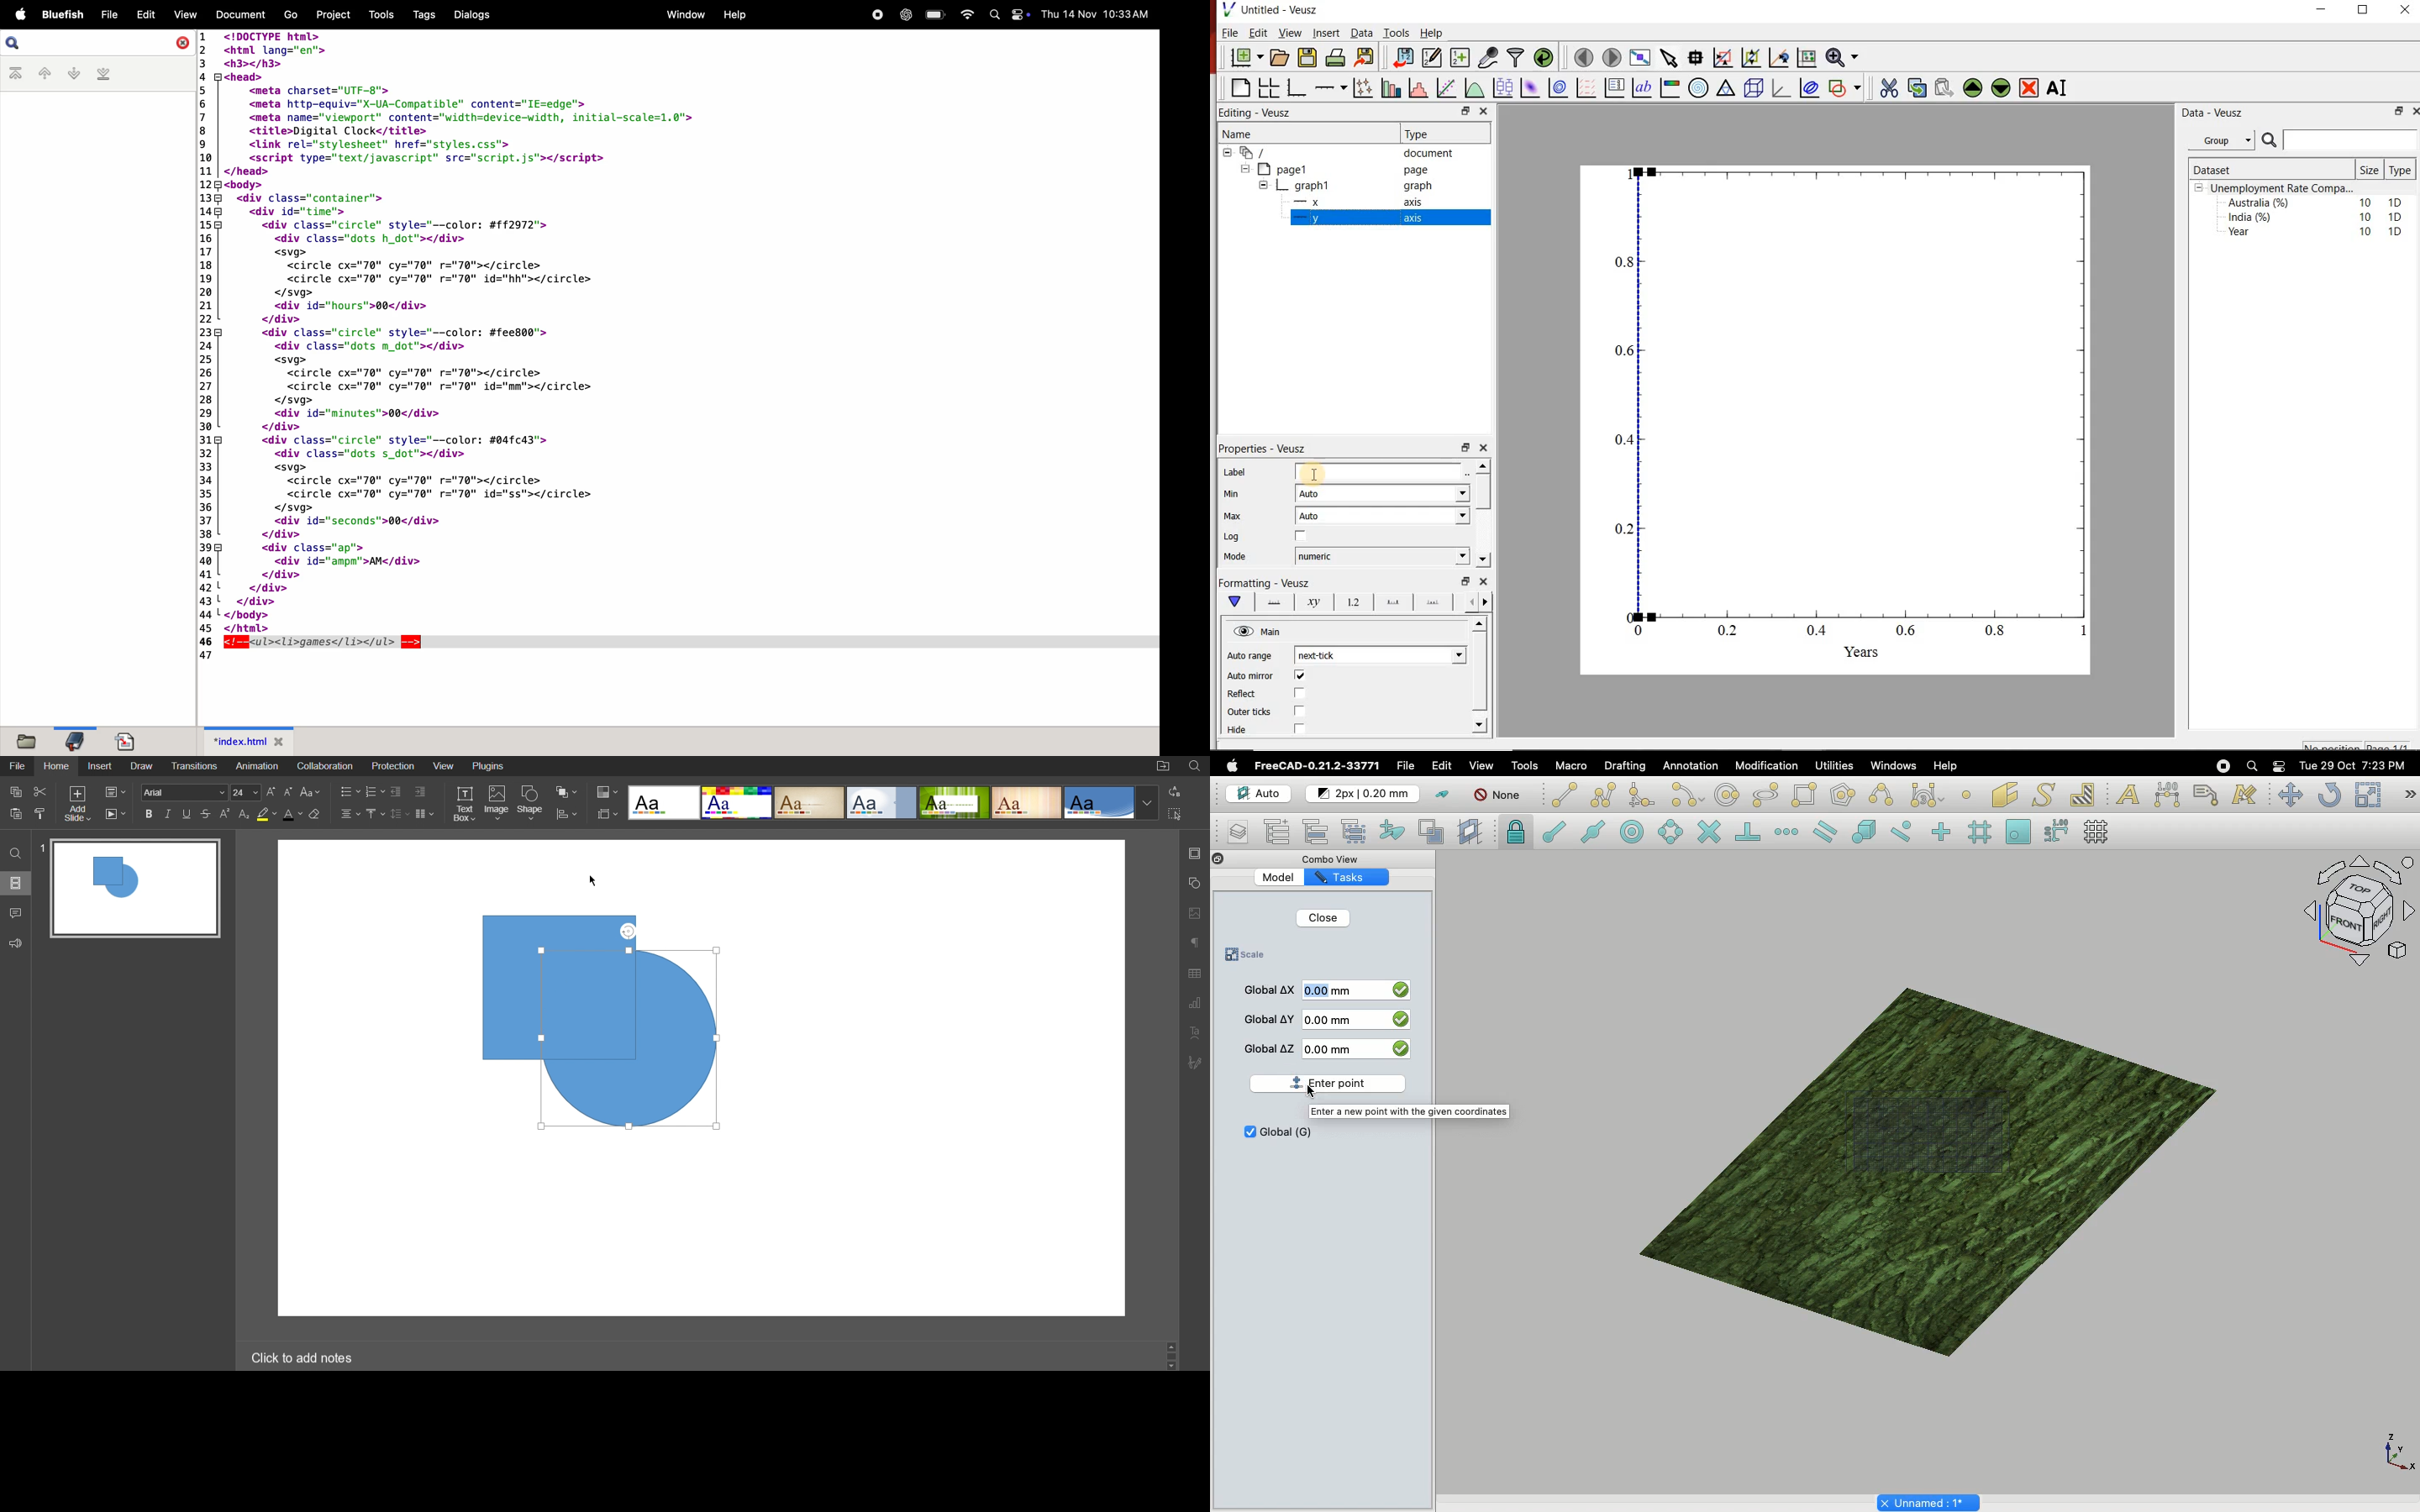 The width and height of the screenshot is (2436, 1512). I want to click on bluefish, so click(61, 13).